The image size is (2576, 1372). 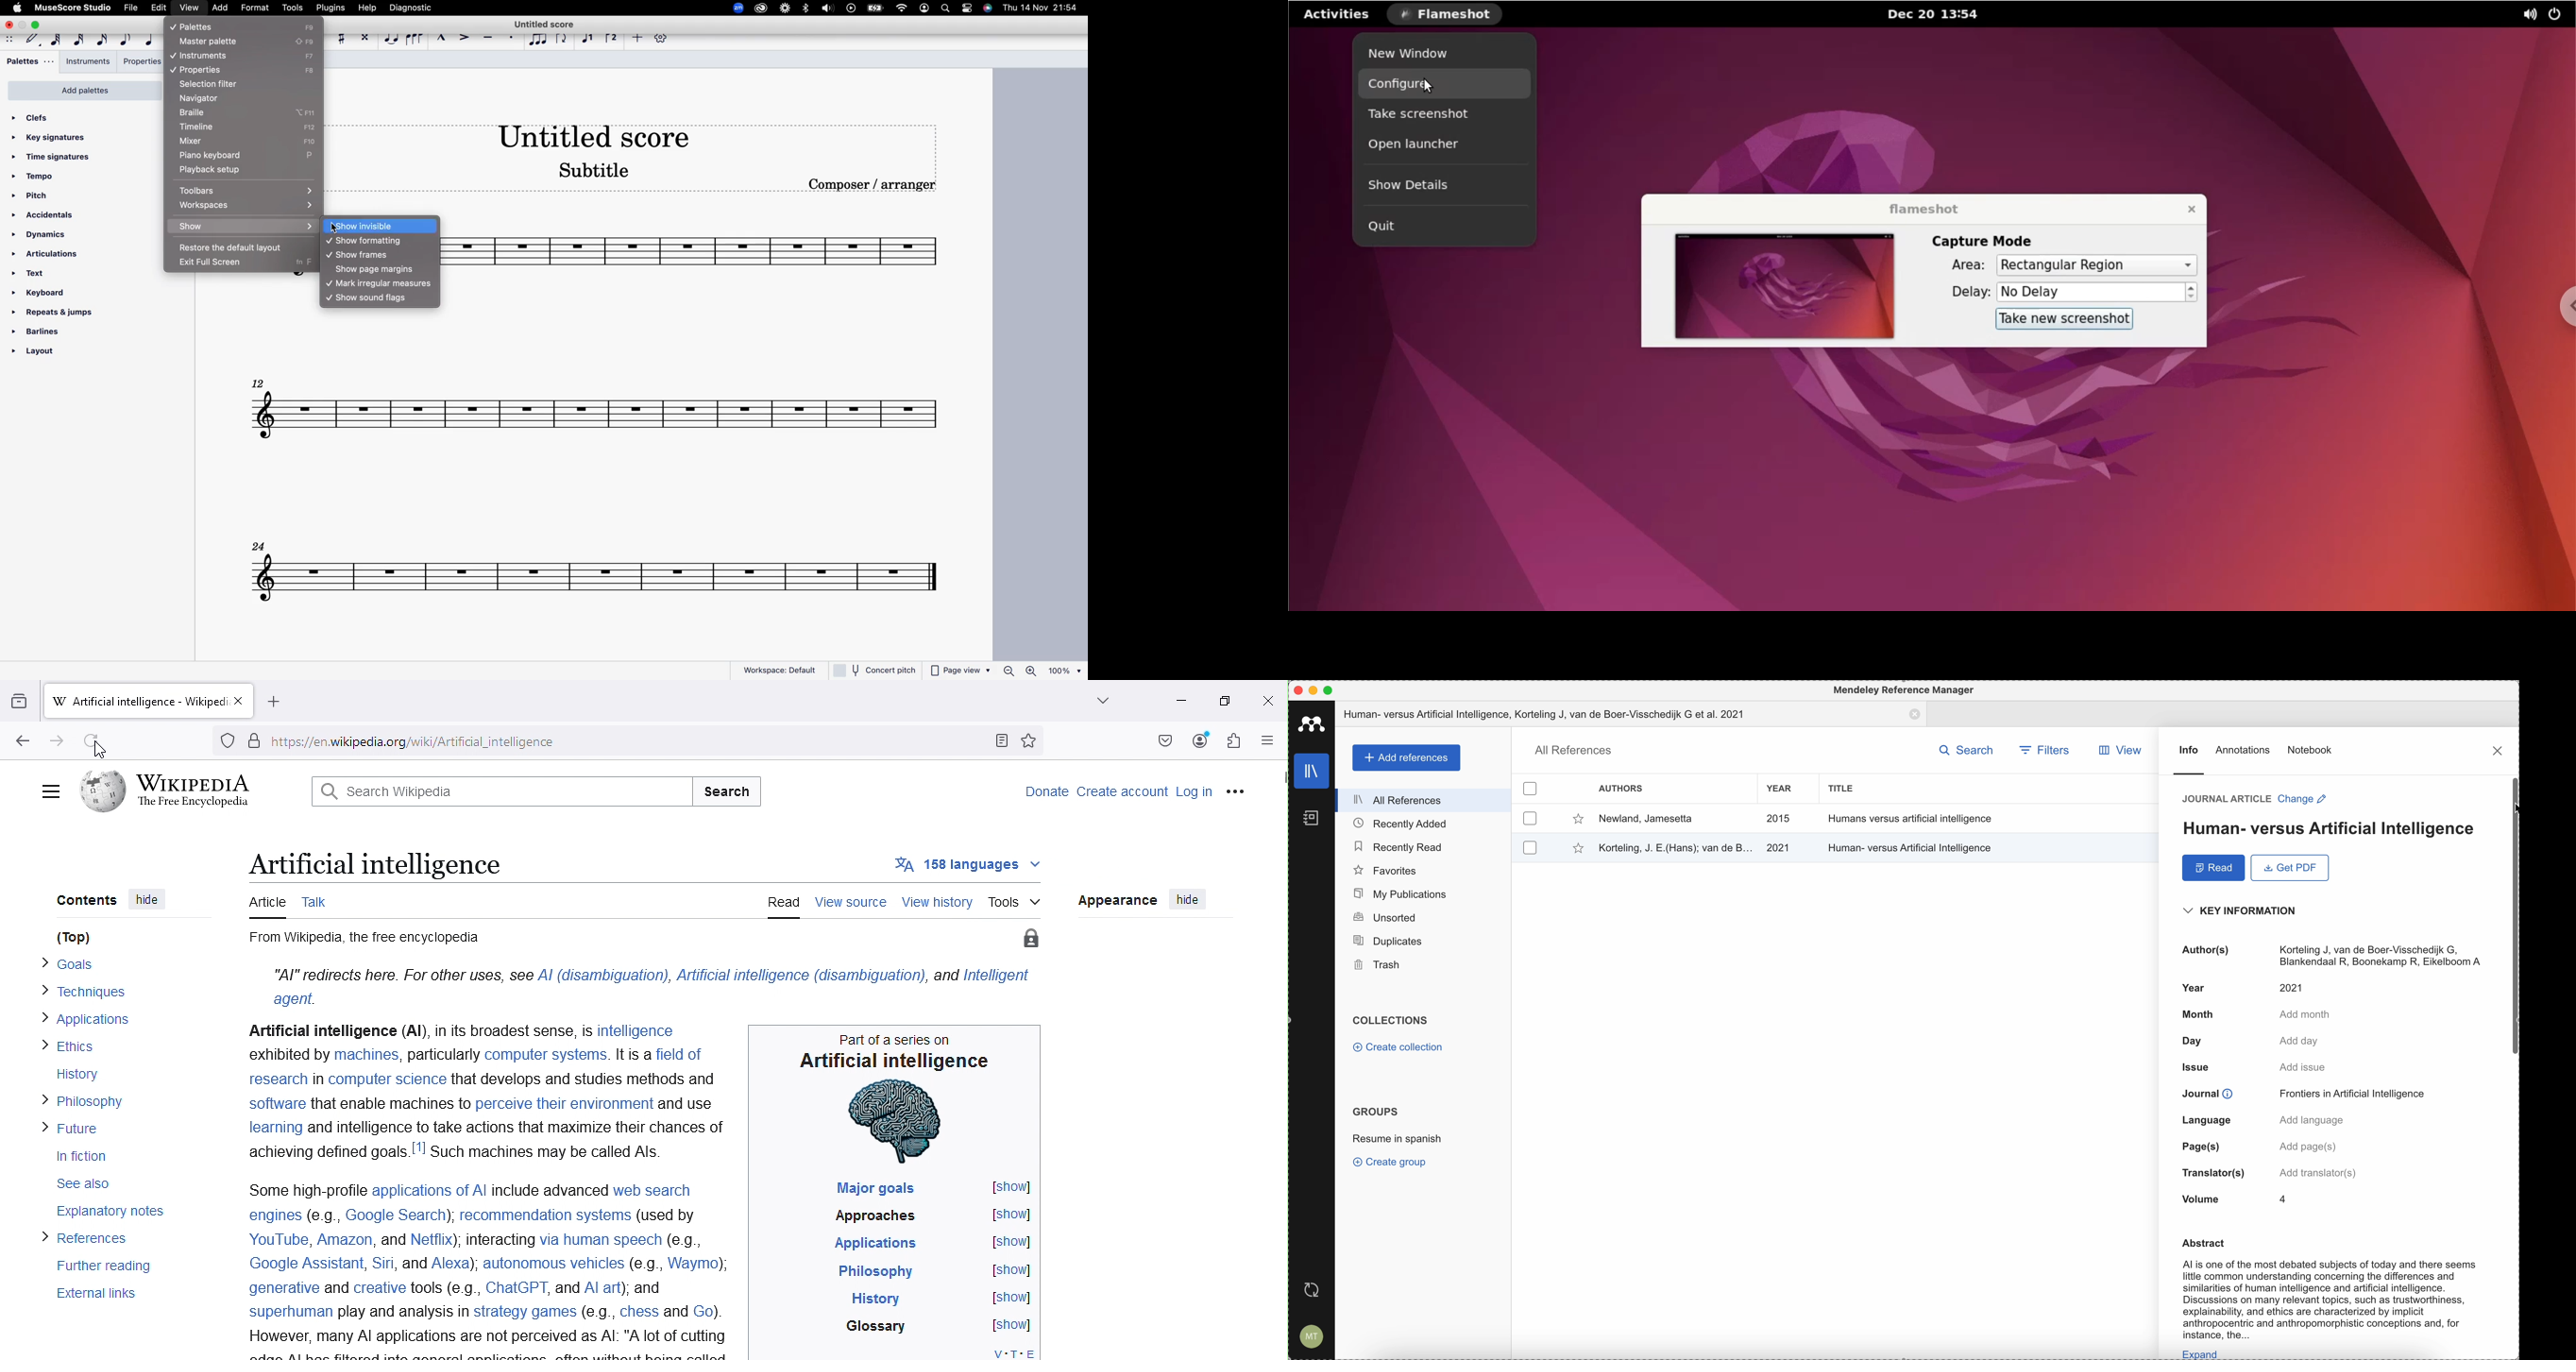 What do you see at coordinates (2289, 868) in the screenshot?
I see `get PDF` at bounding box center [2289, 868].